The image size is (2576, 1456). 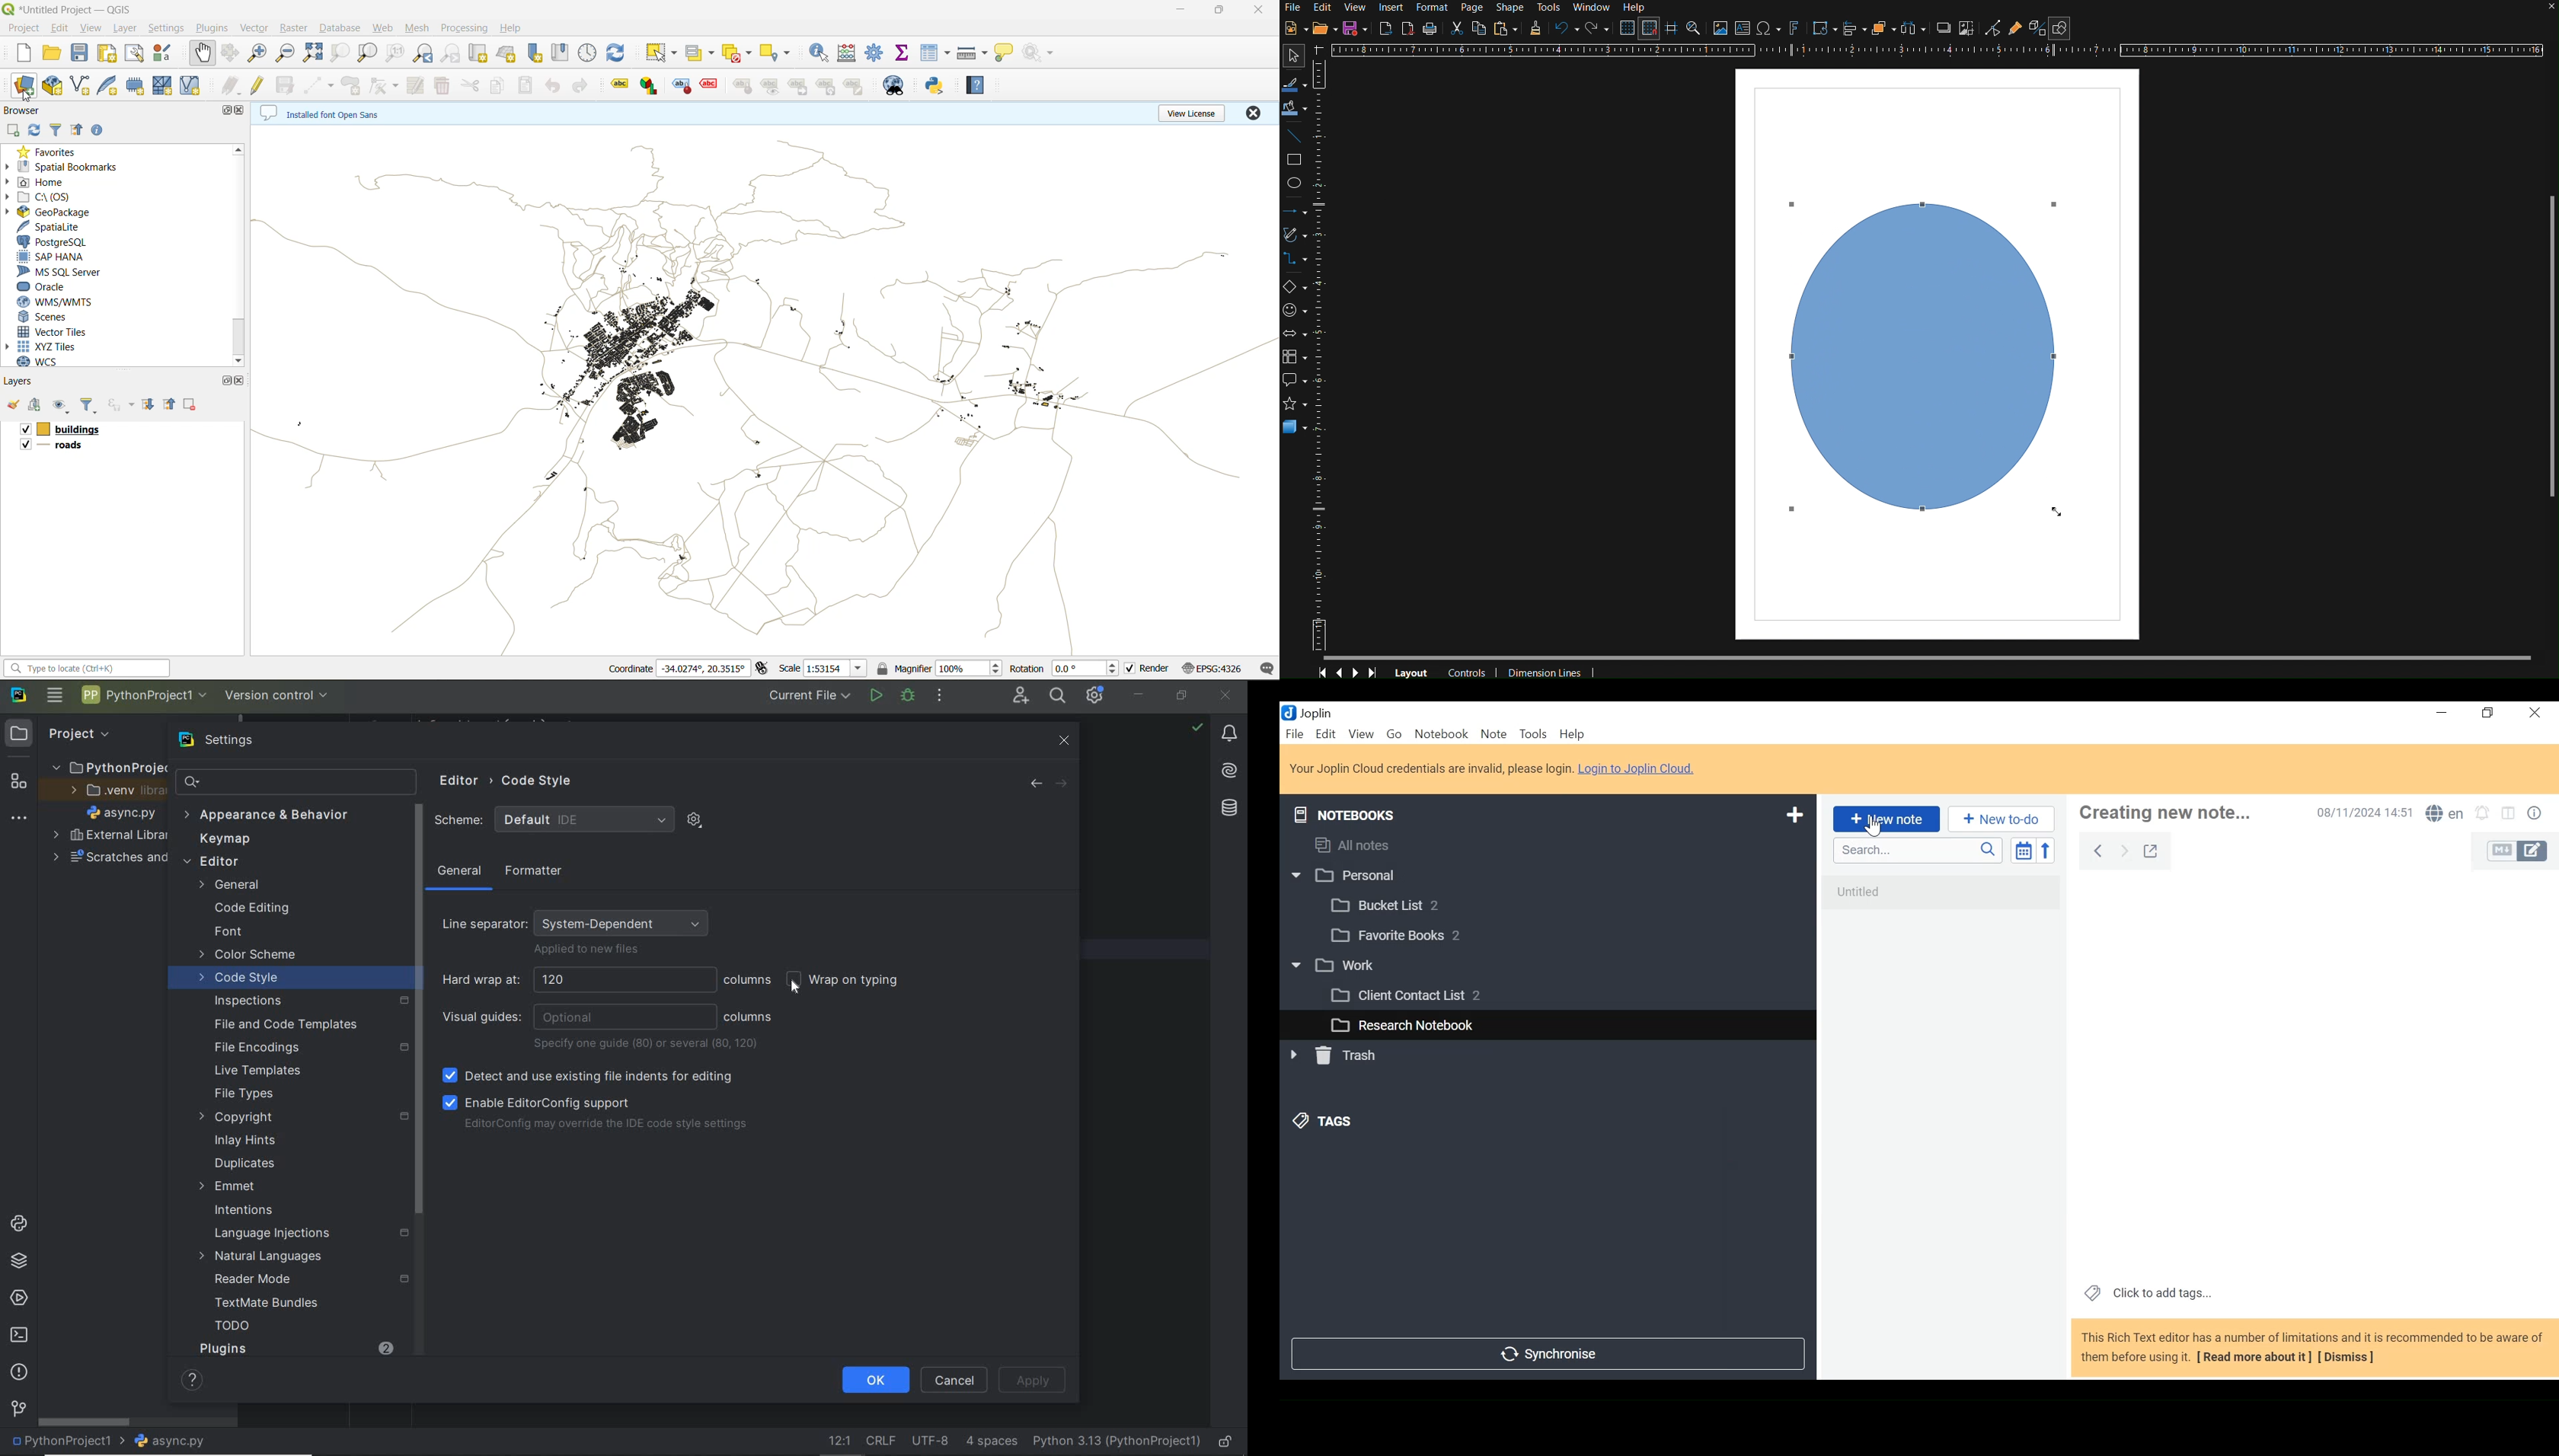 I want to click on Search, so click(x=1916, y=851).